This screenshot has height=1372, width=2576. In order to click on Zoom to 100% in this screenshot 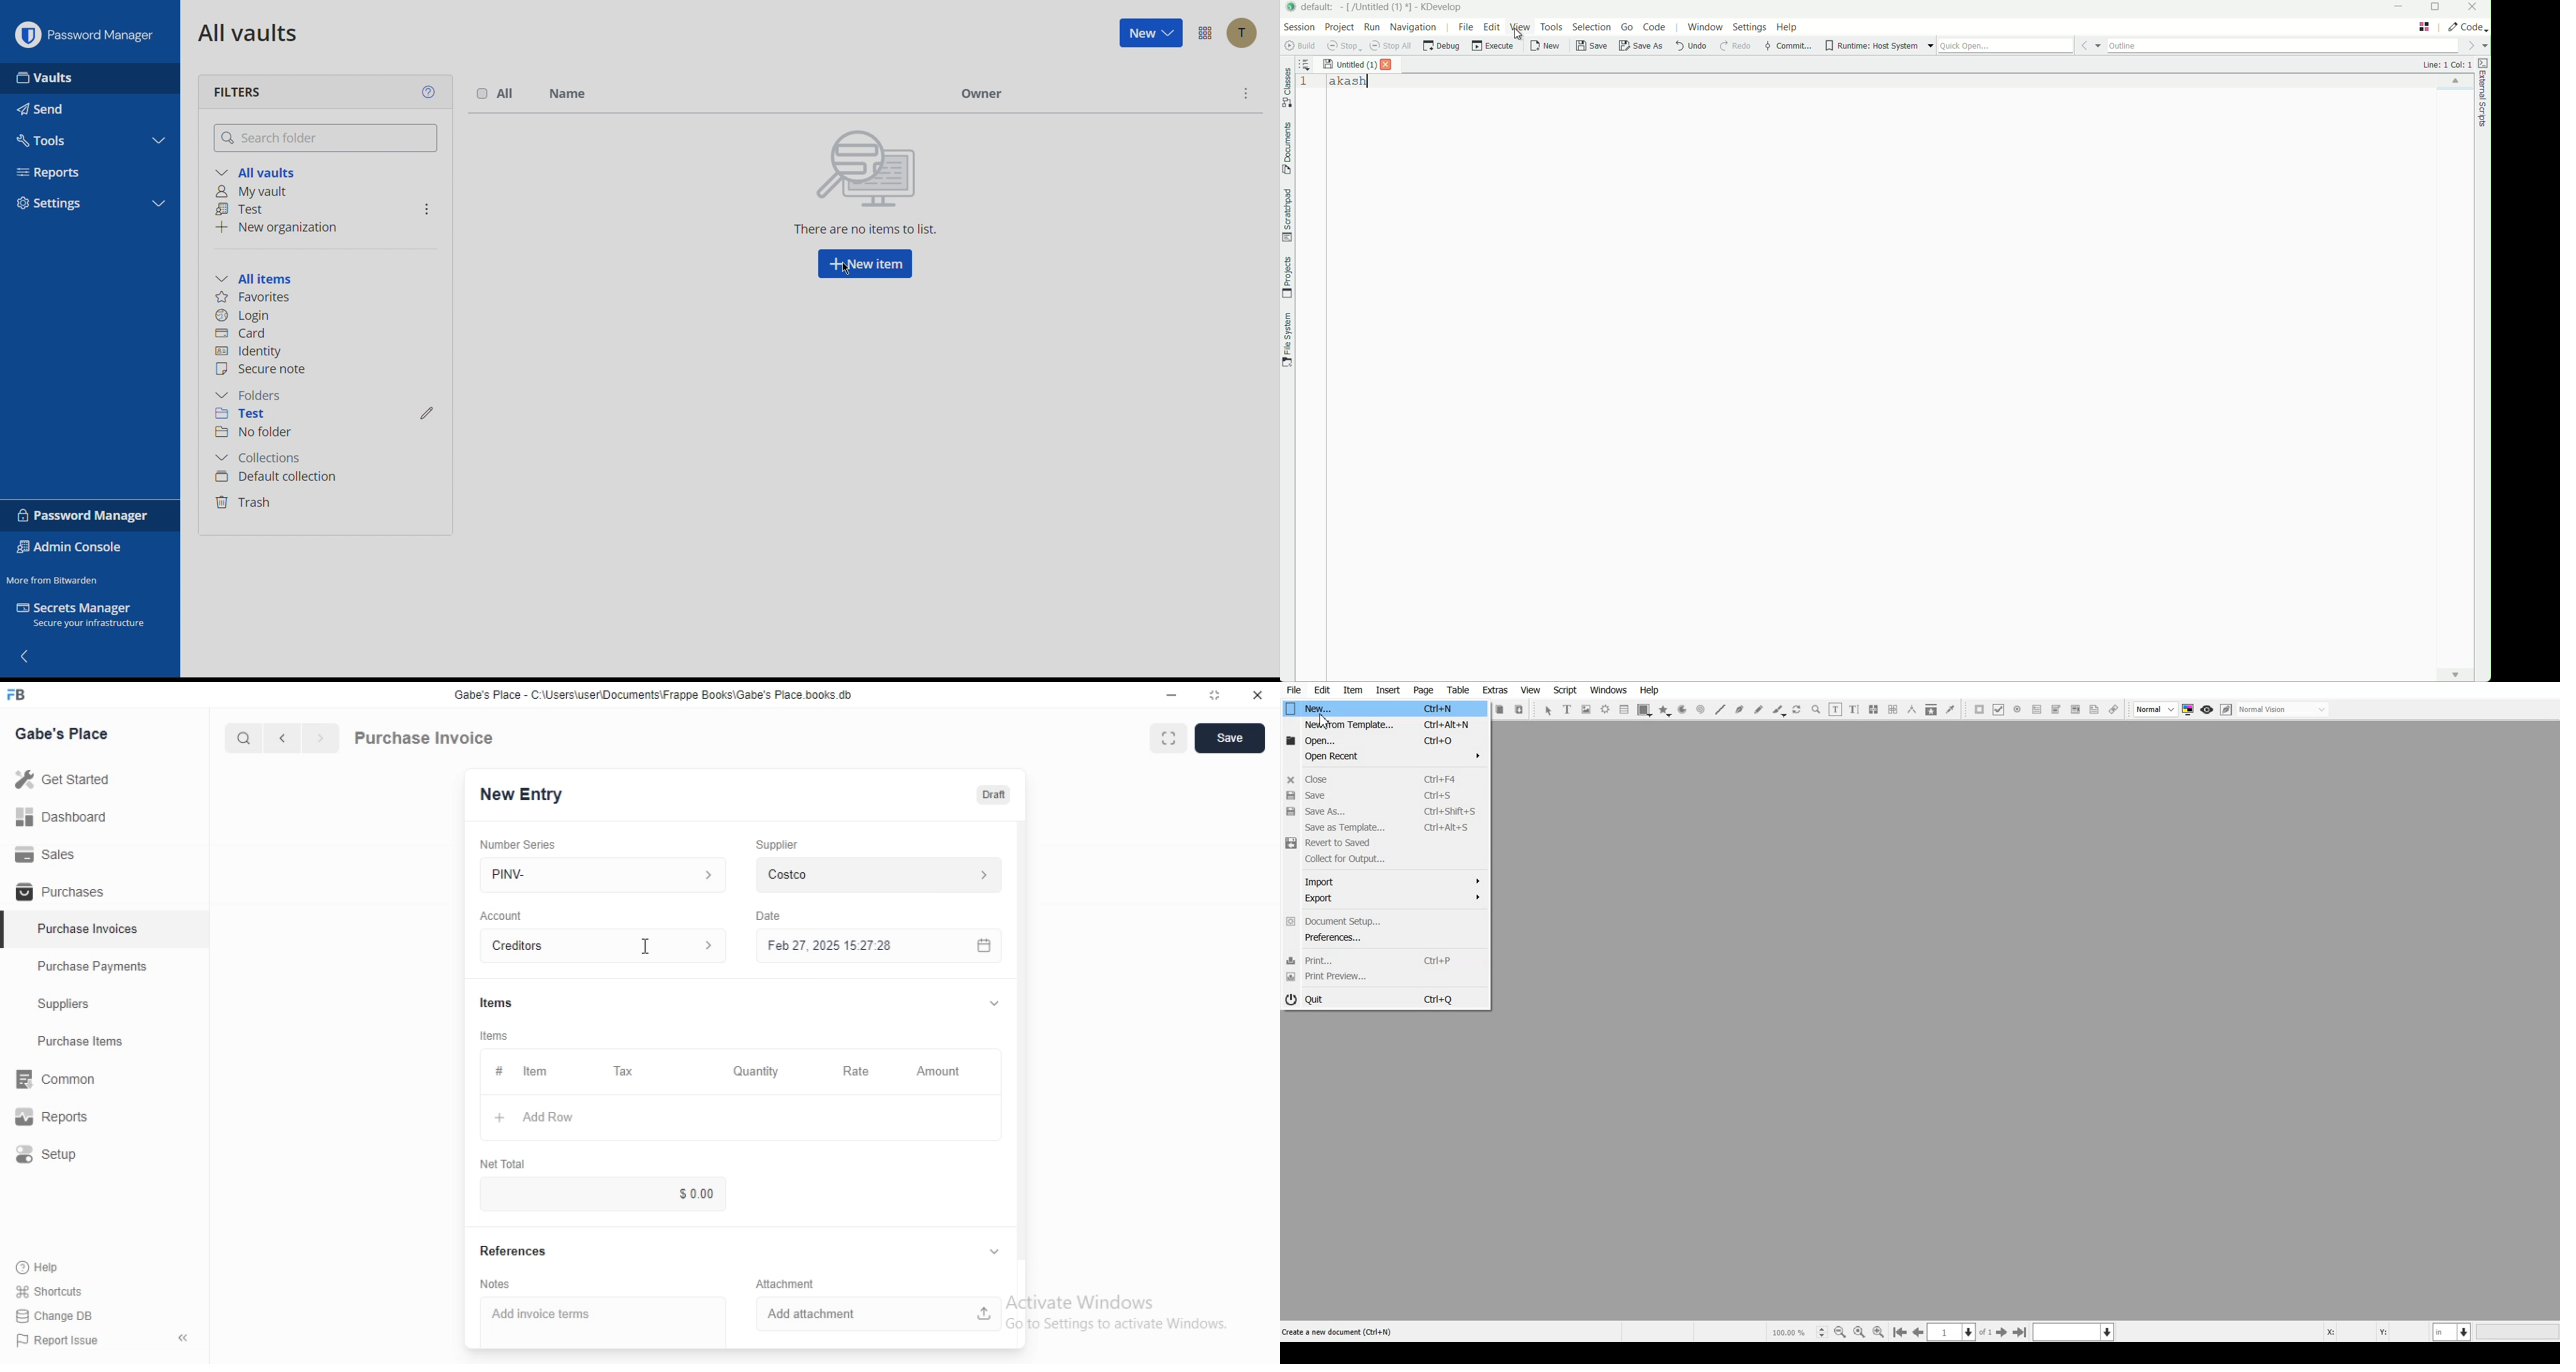, I will do `click(1859, 1331)`.